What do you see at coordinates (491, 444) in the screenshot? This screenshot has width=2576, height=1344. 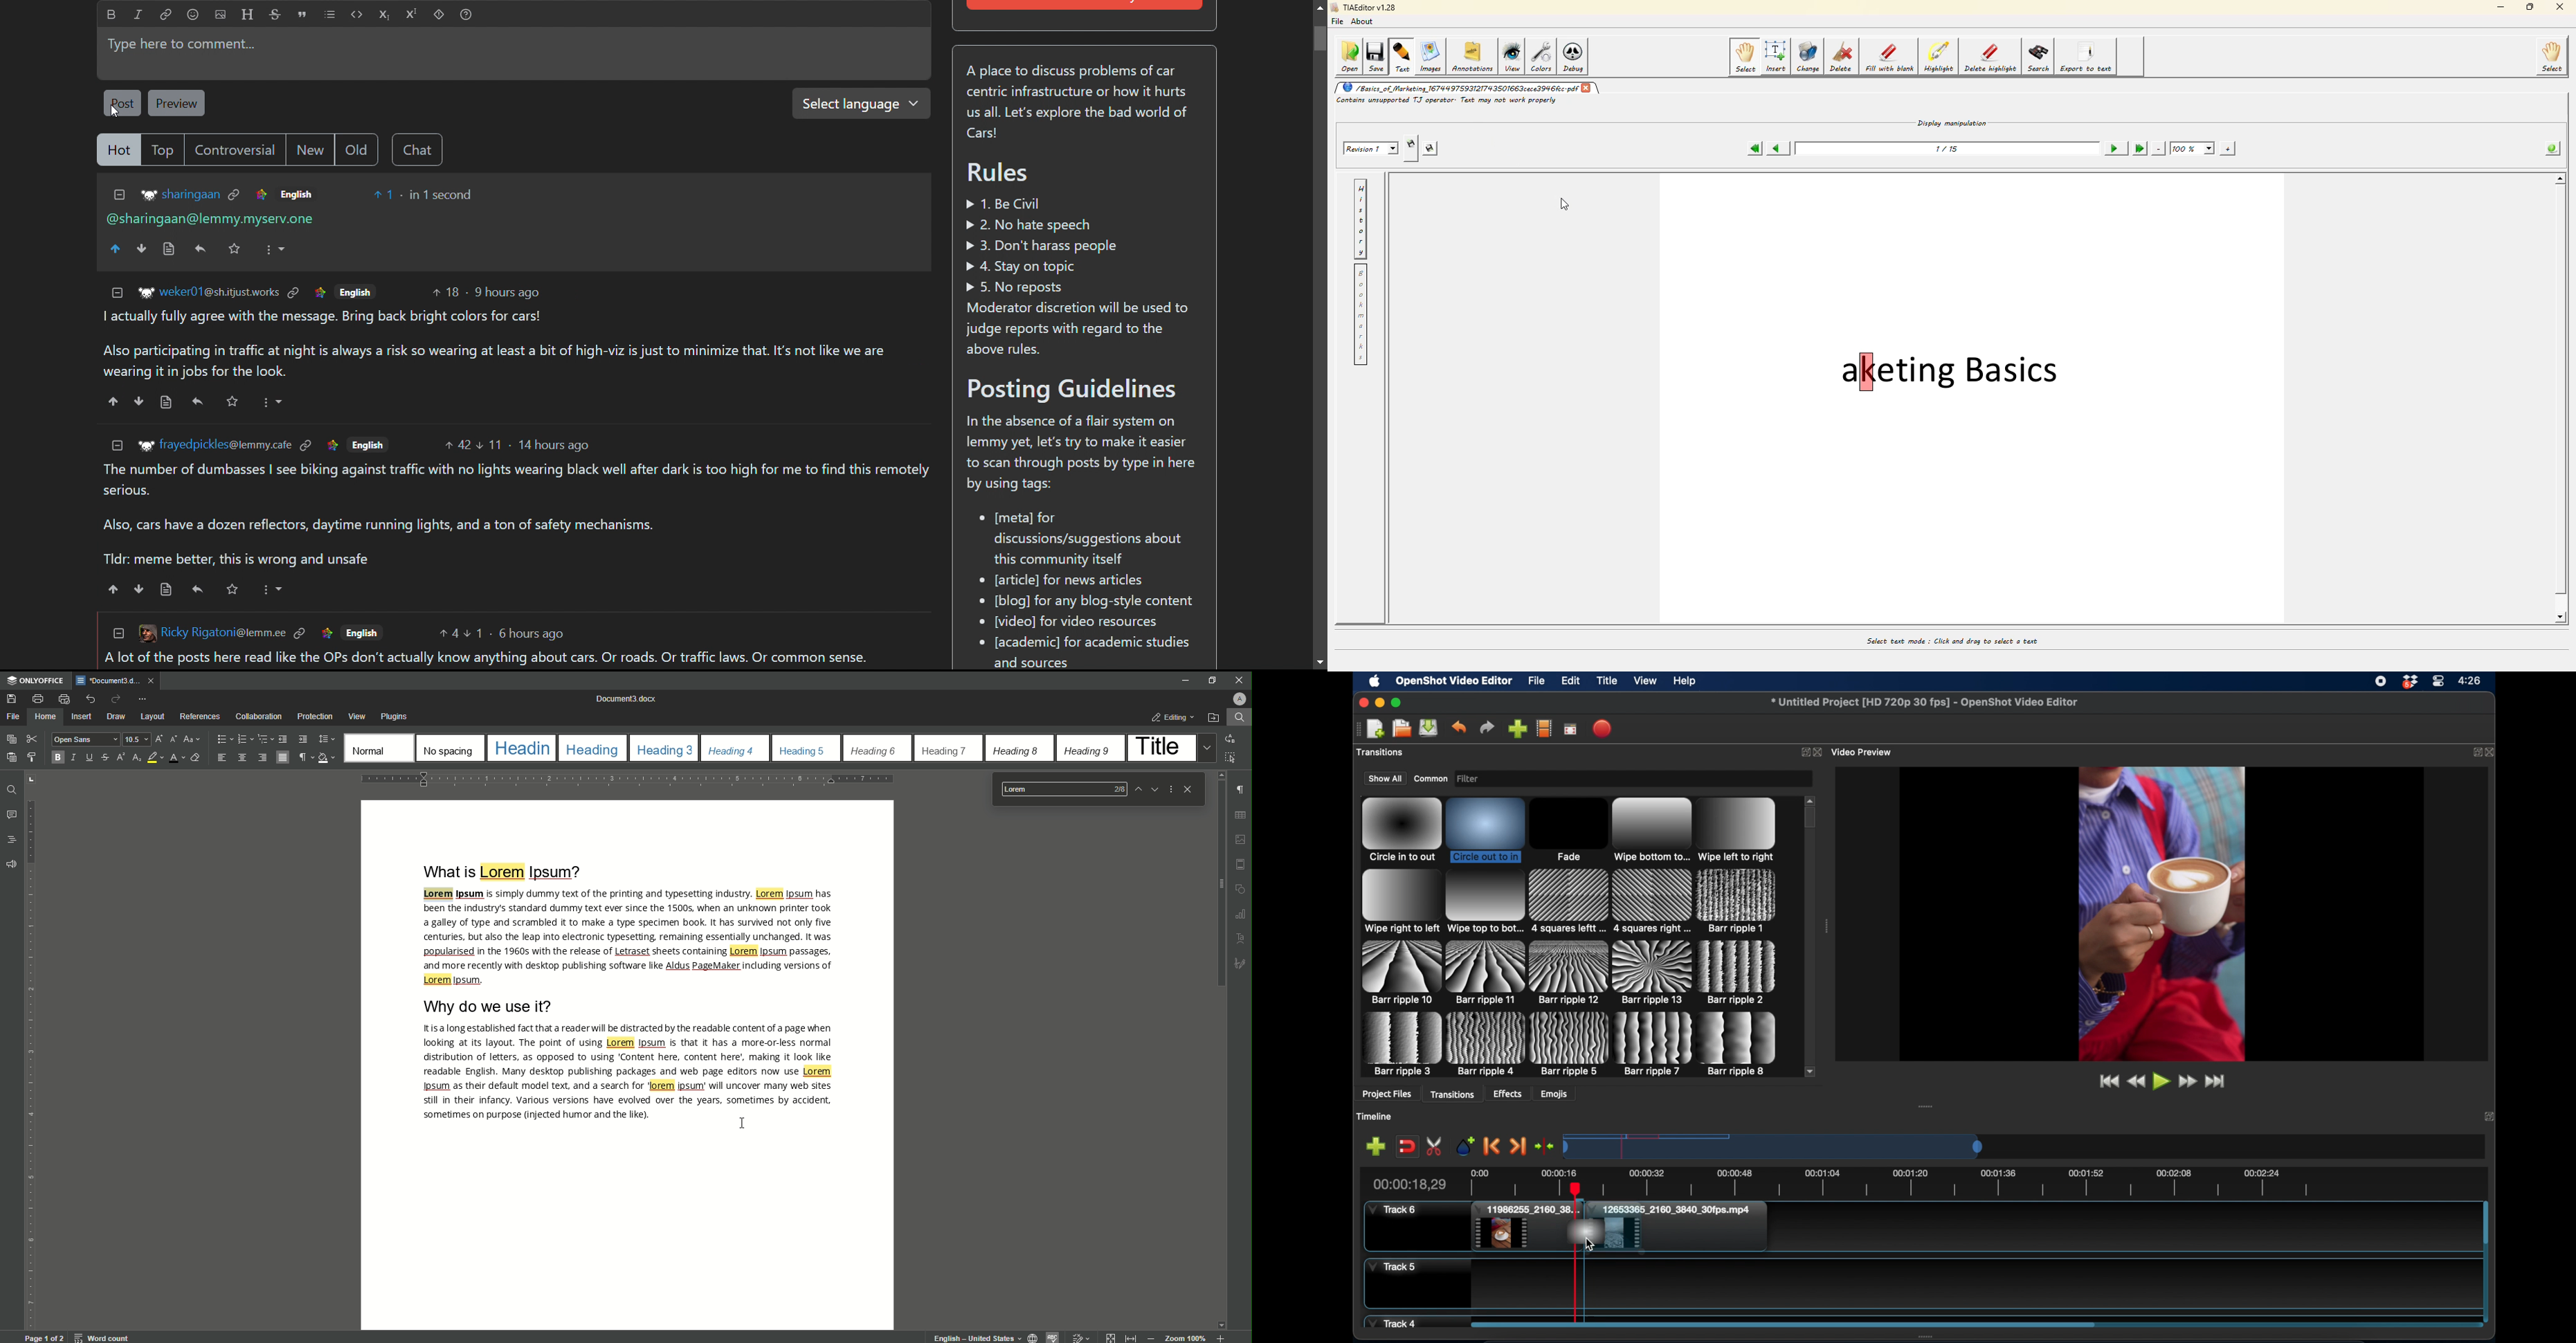 I see `Downvote 11` at bounding box center [491, 444].